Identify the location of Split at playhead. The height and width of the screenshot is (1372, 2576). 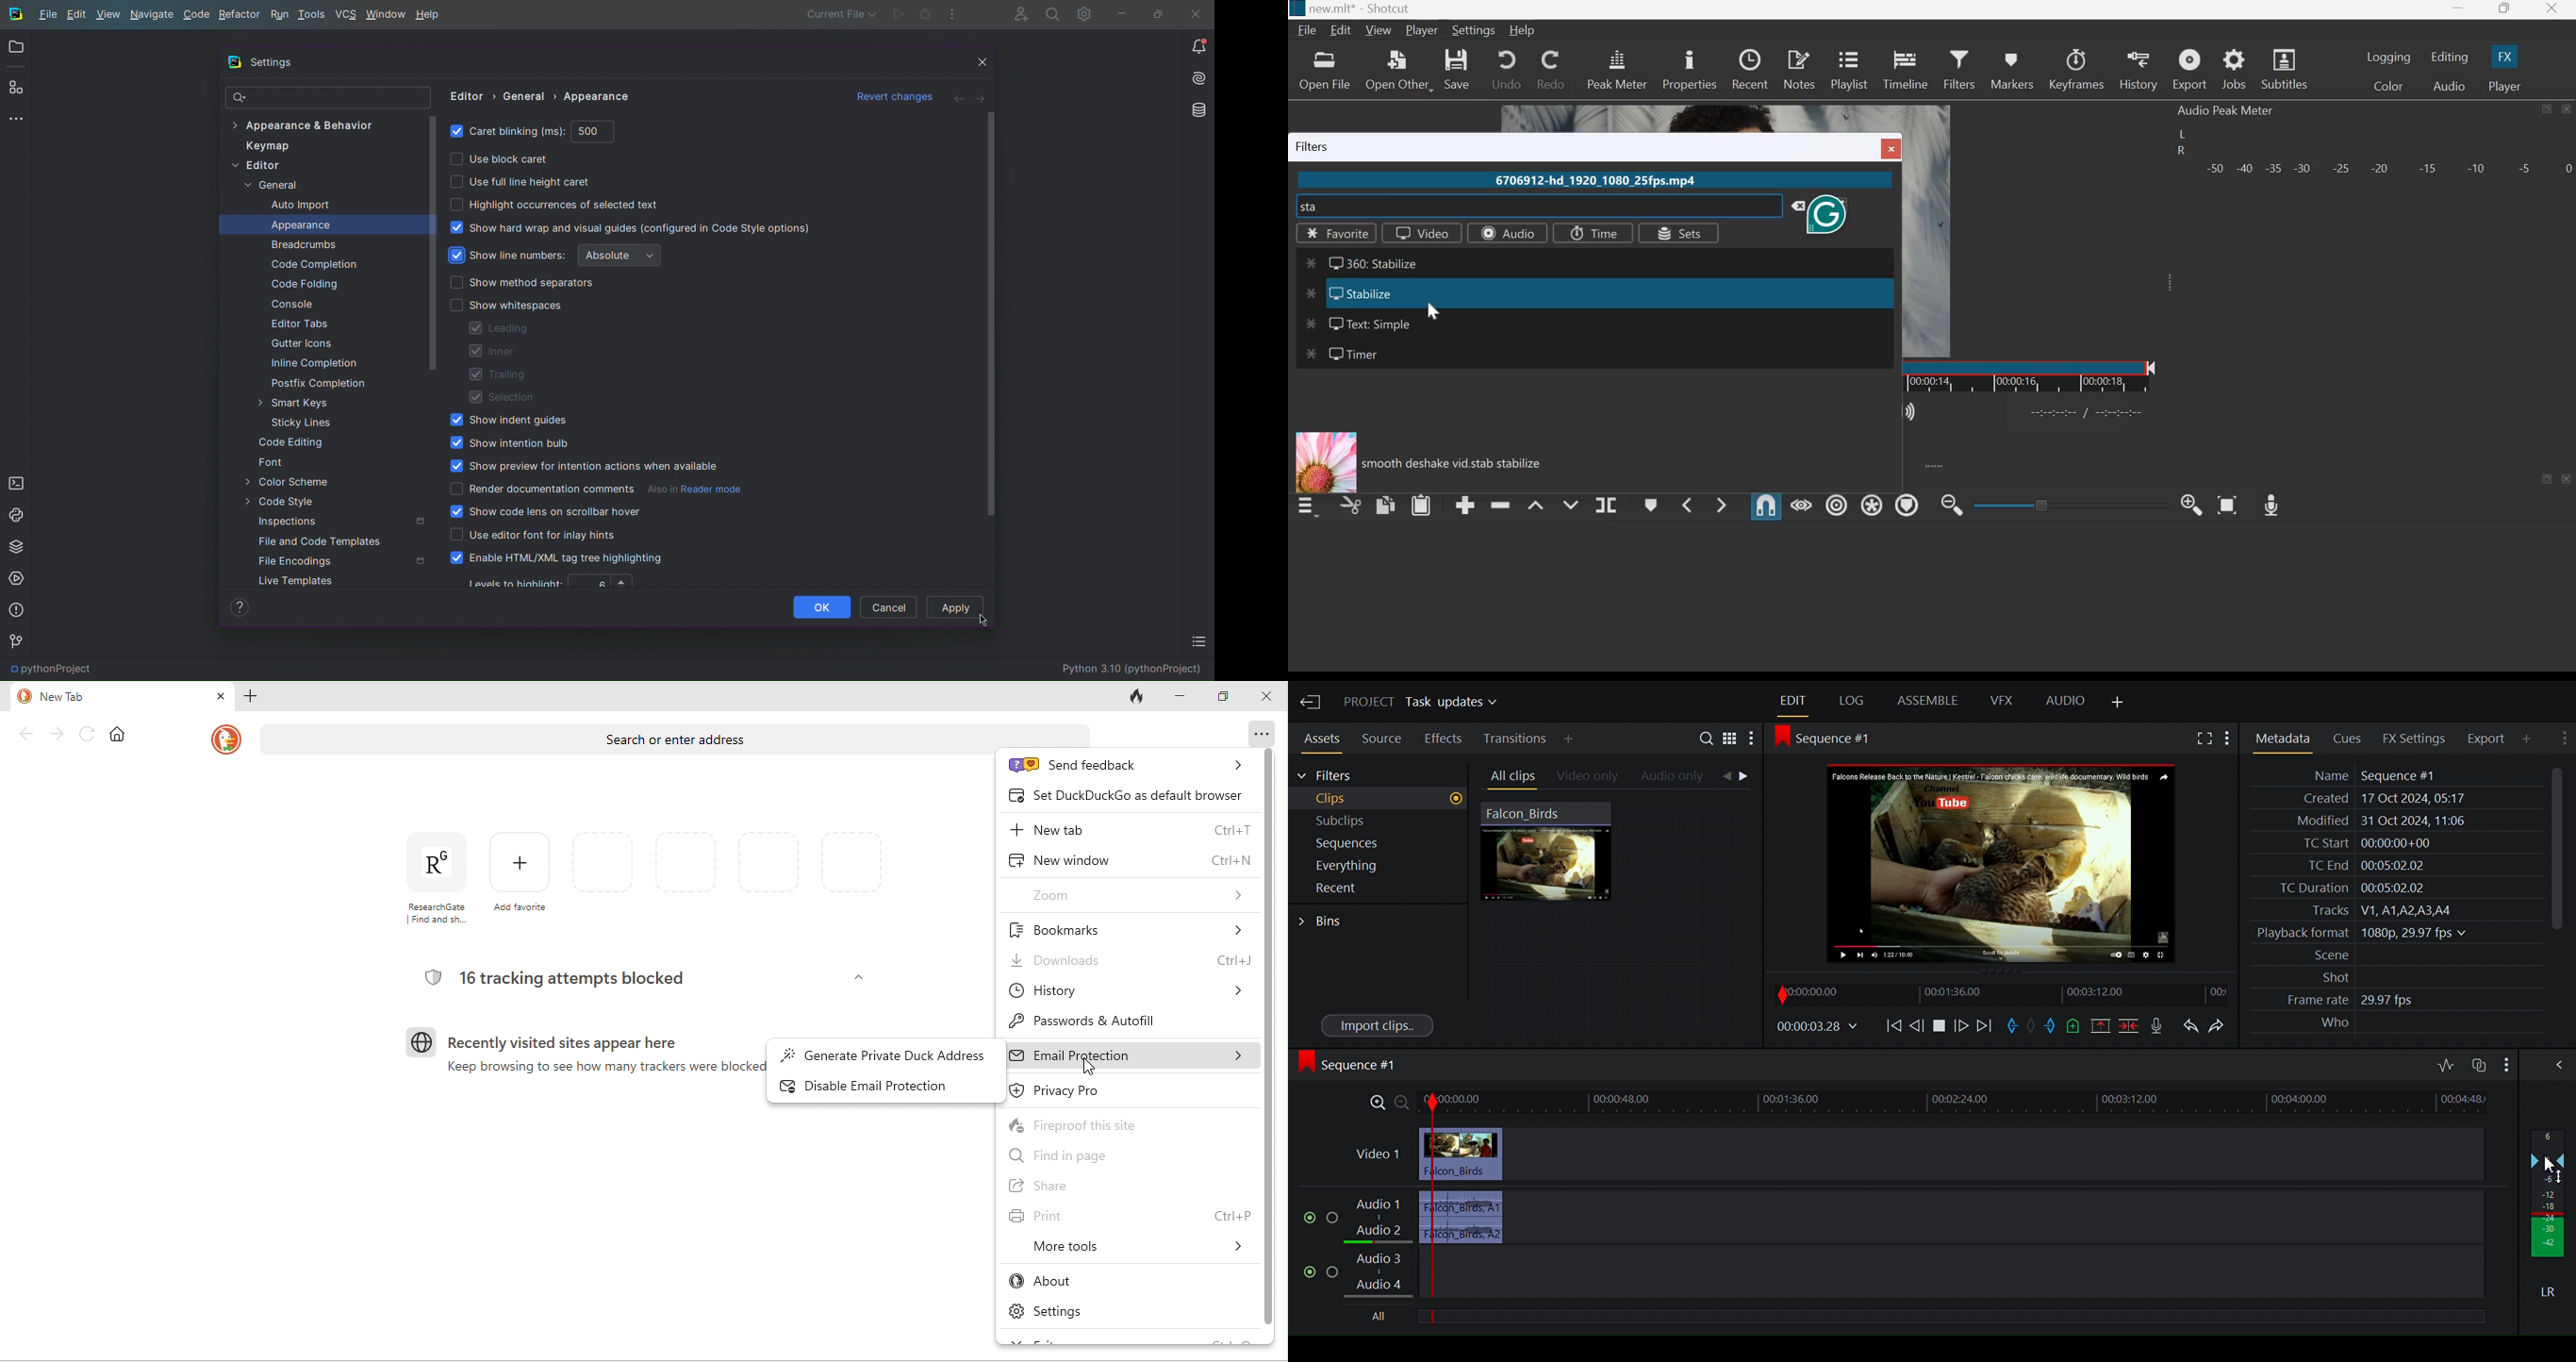
(1606, 505).